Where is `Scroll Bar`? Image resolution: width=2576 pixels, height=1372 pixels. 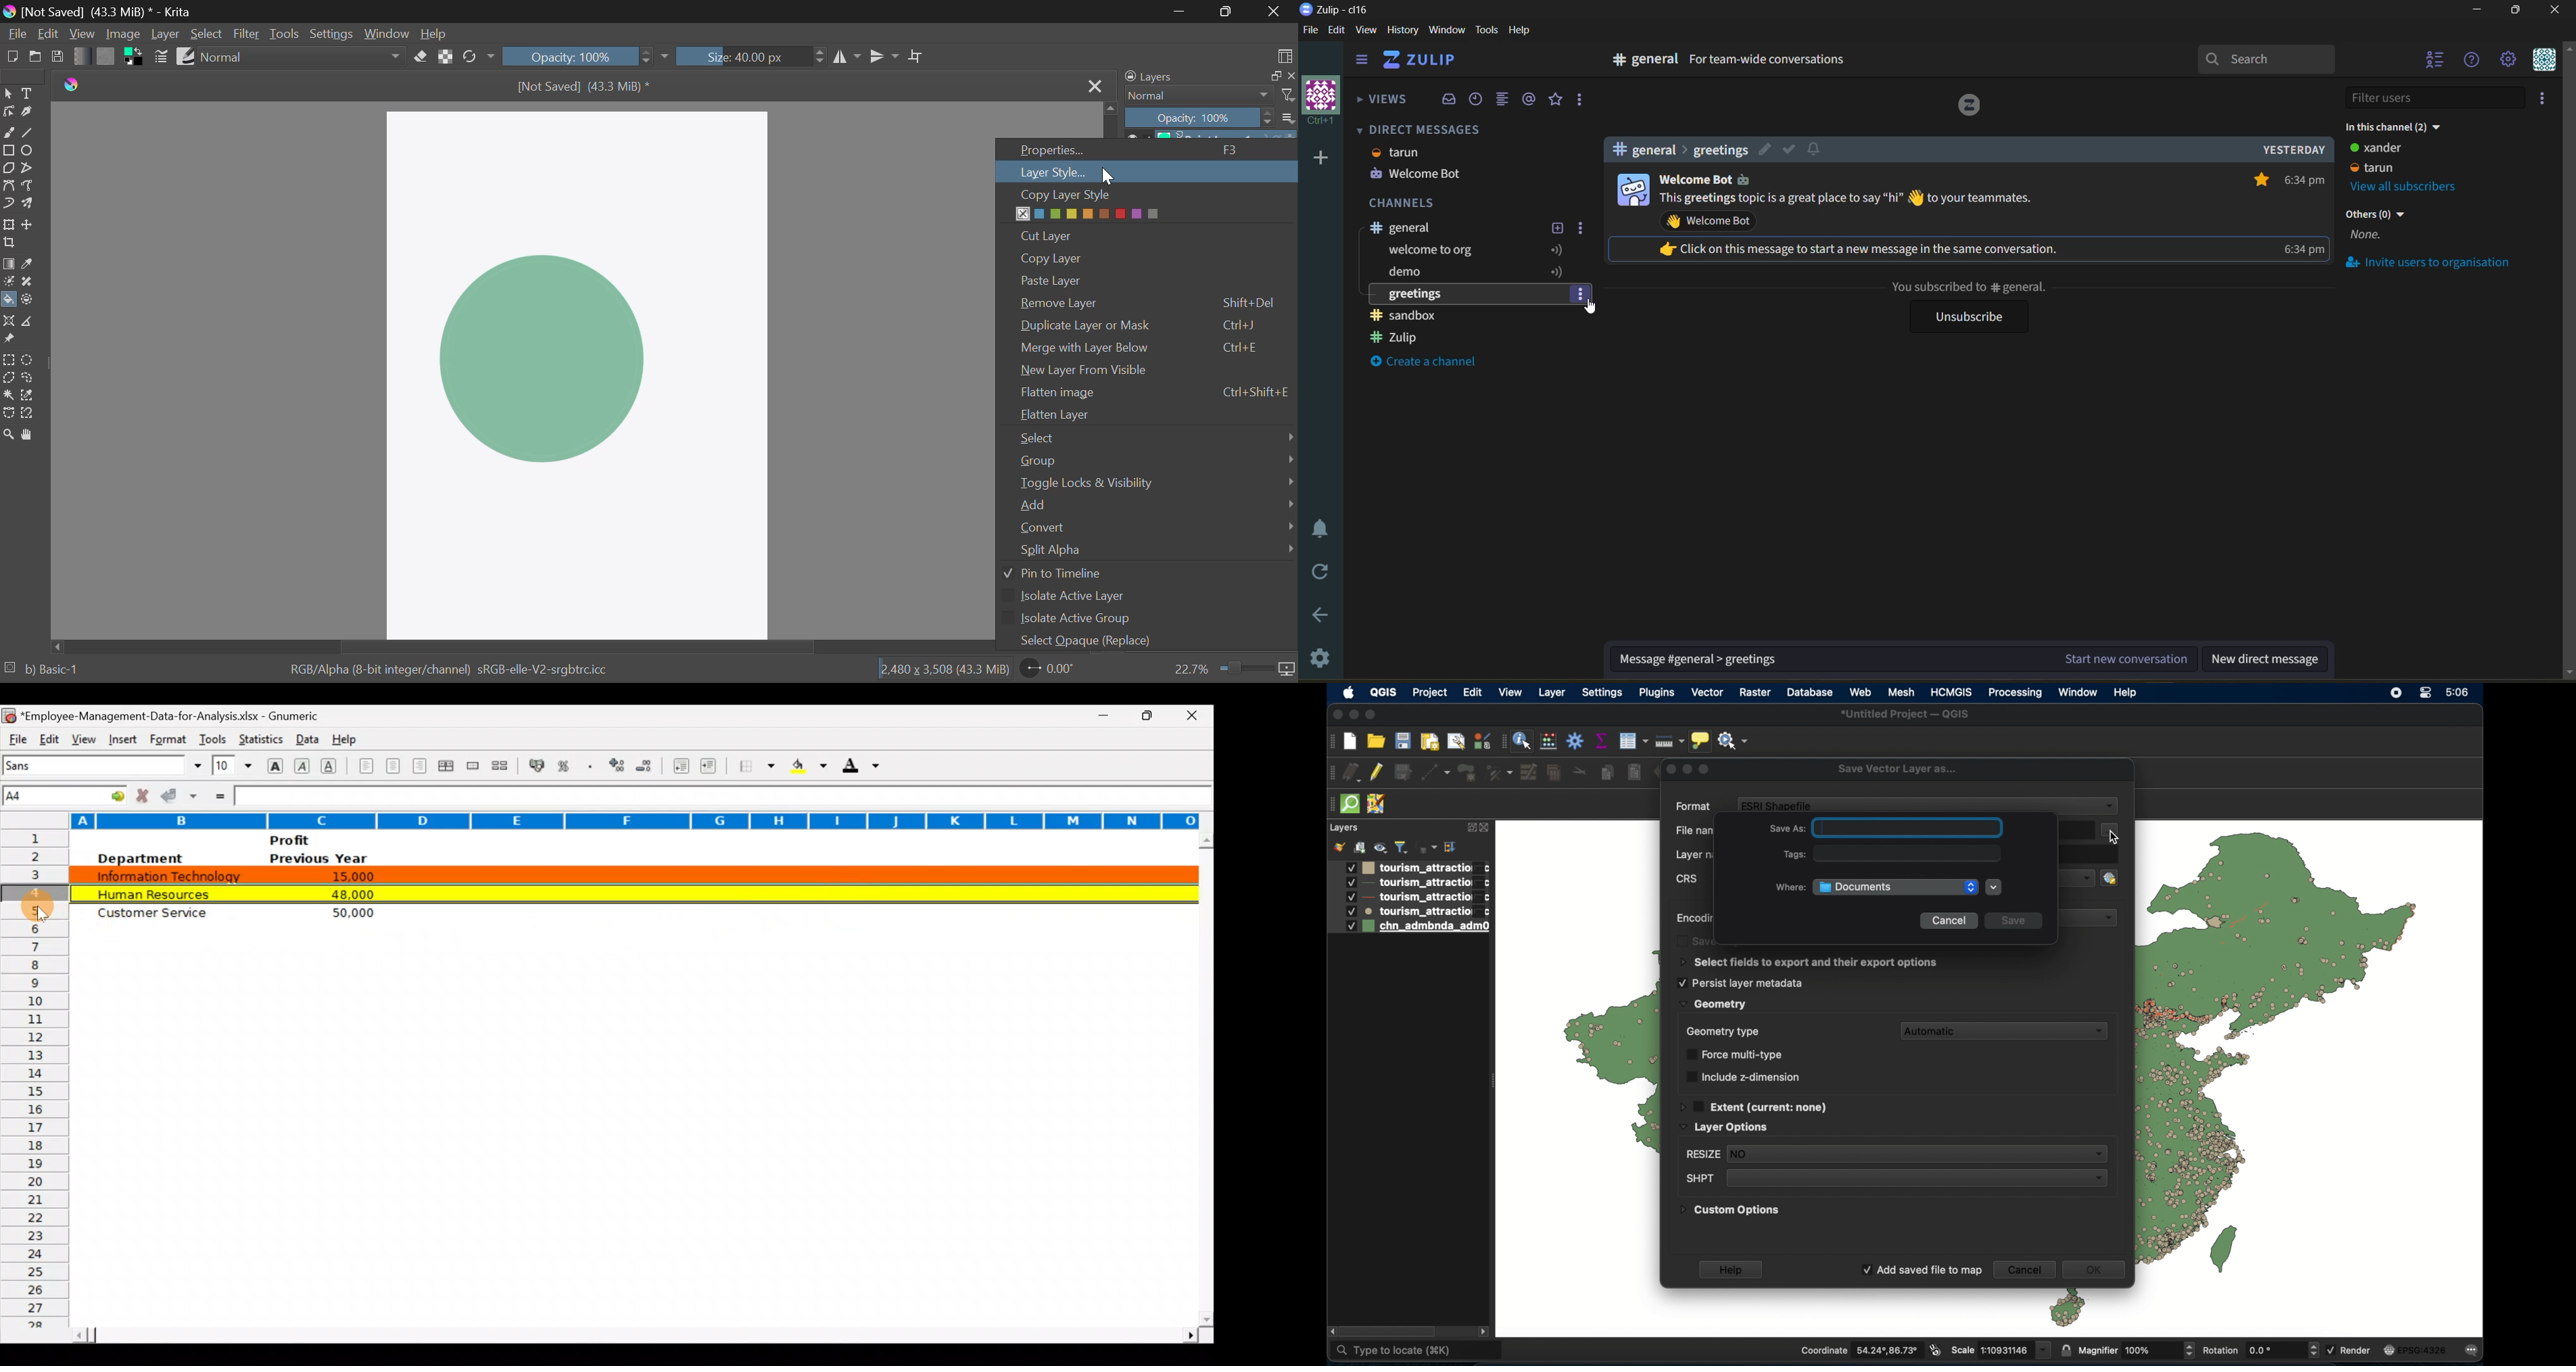
Scroll Bar is located at coordinates (535, 646).